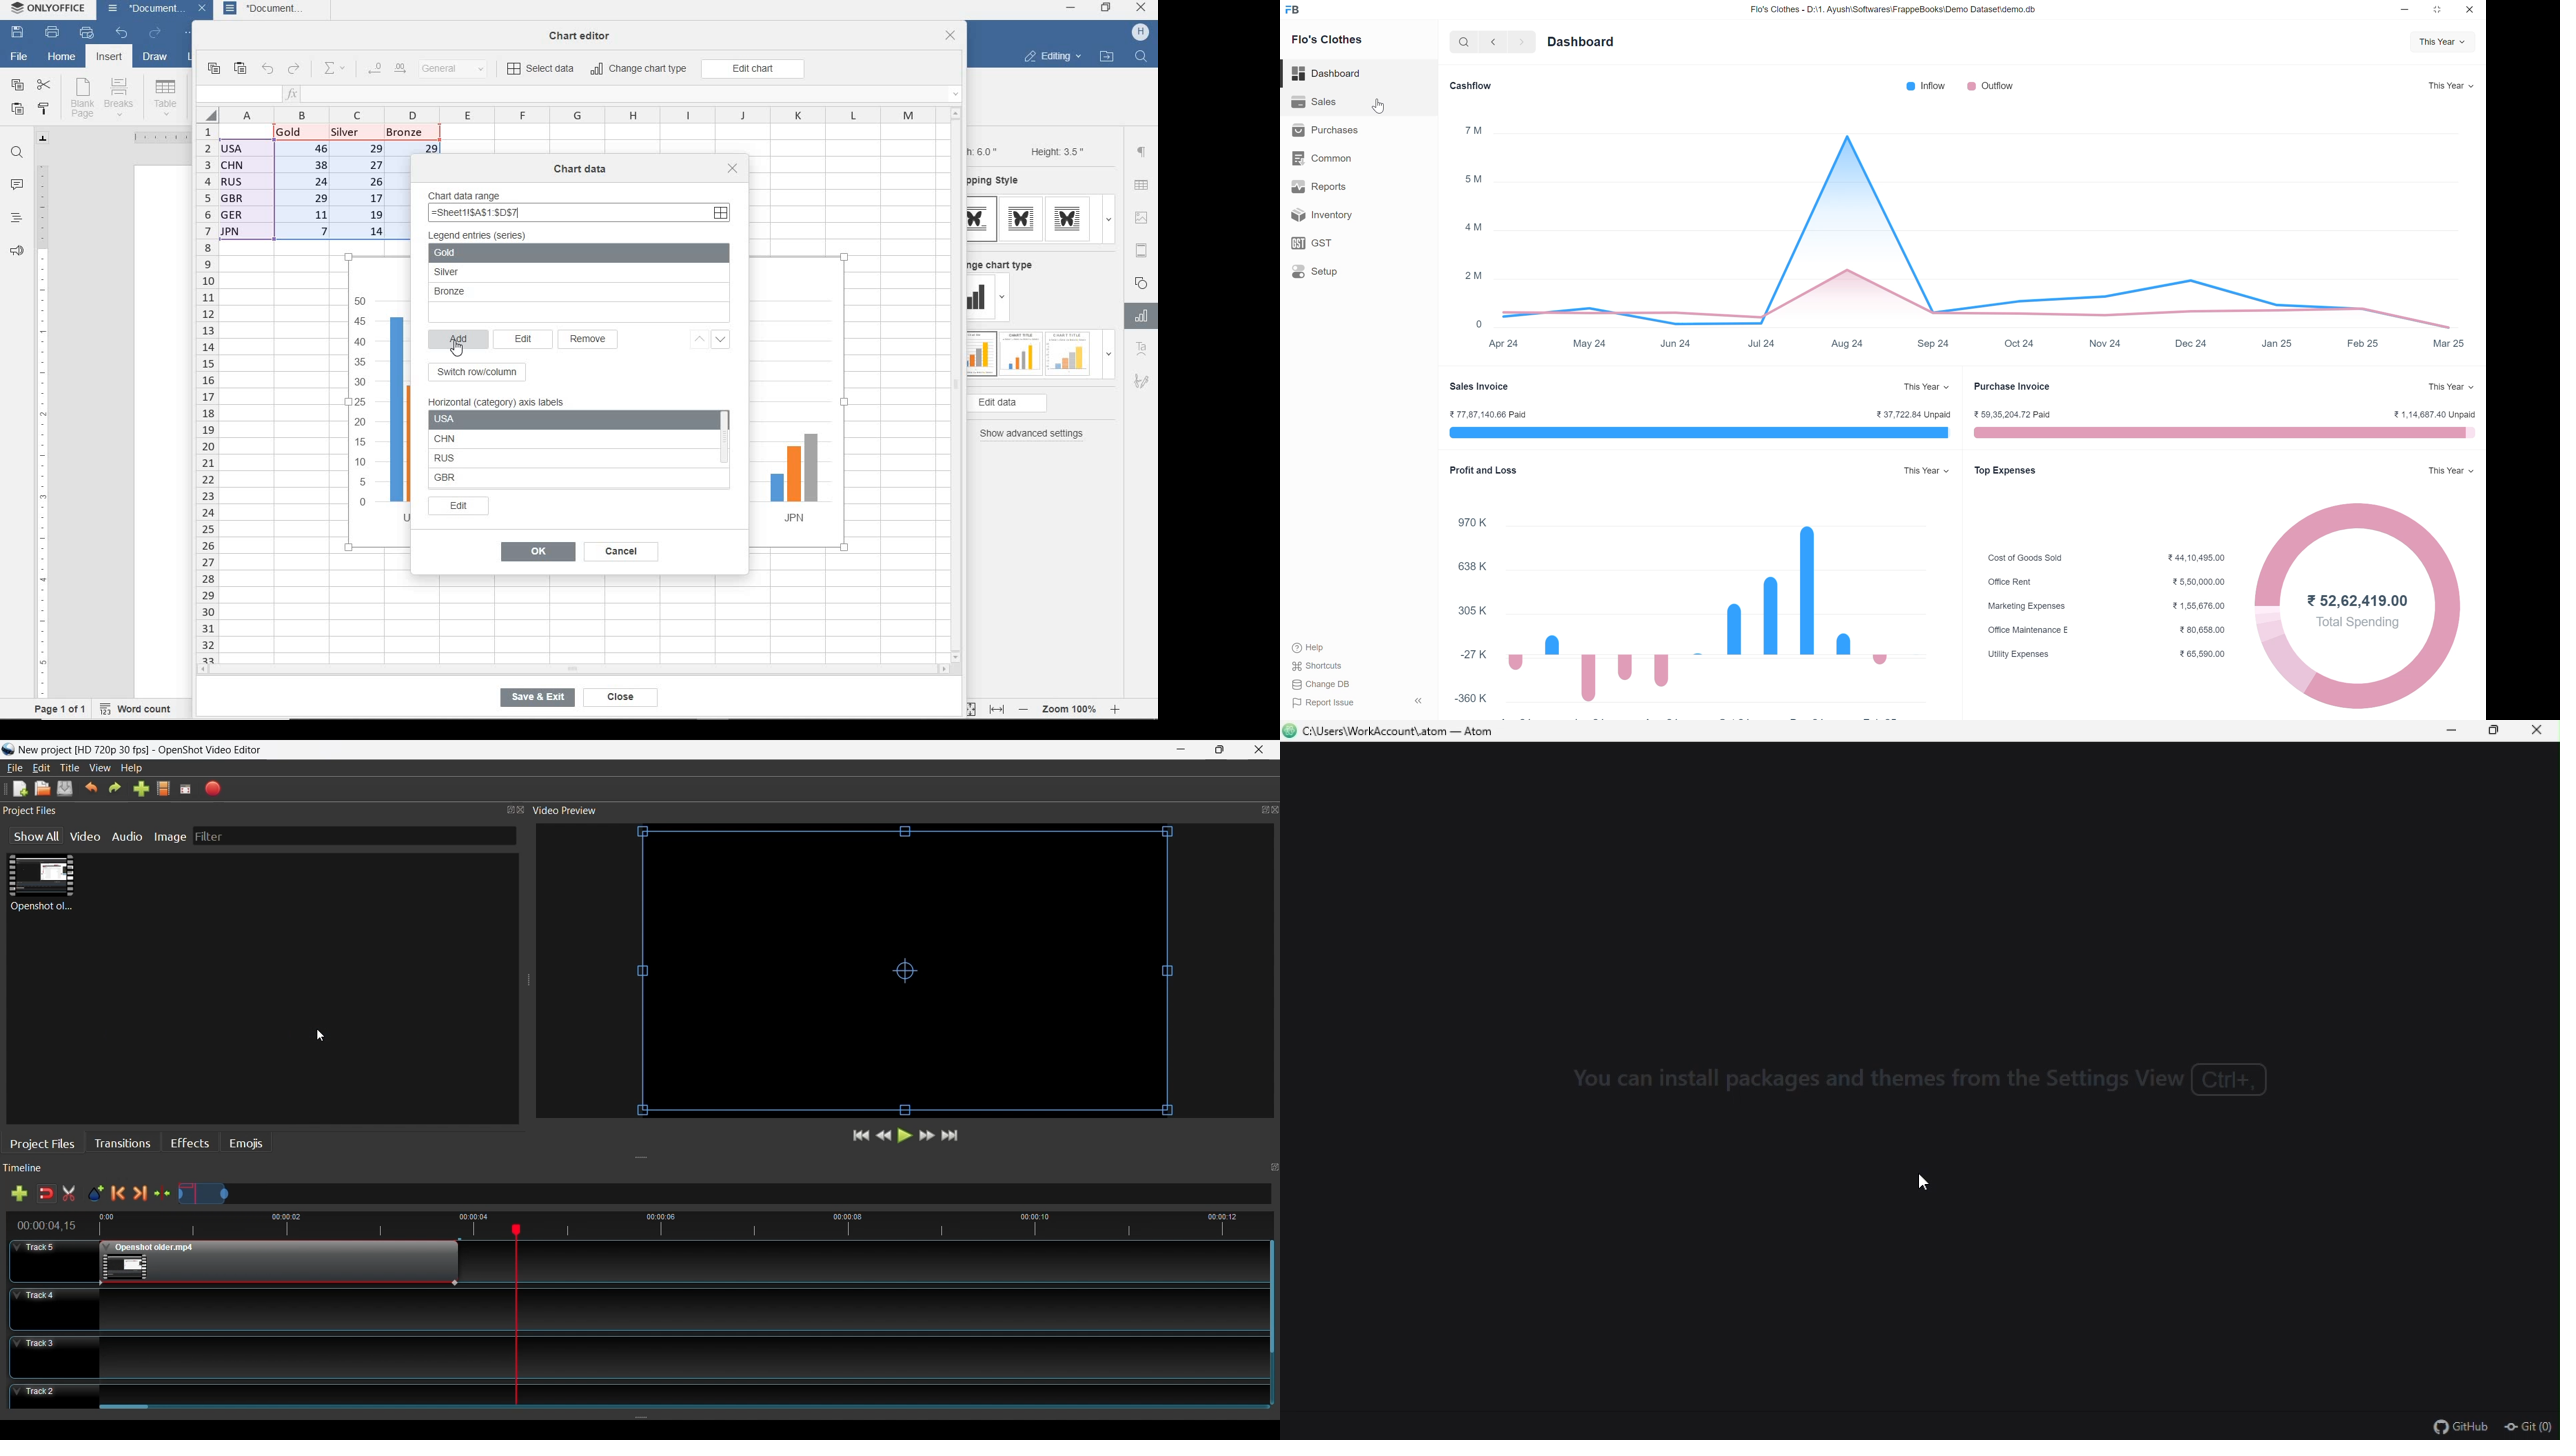 This screenshot has height=1456, width=2576. I want to click on breaks, so click(121, 97).